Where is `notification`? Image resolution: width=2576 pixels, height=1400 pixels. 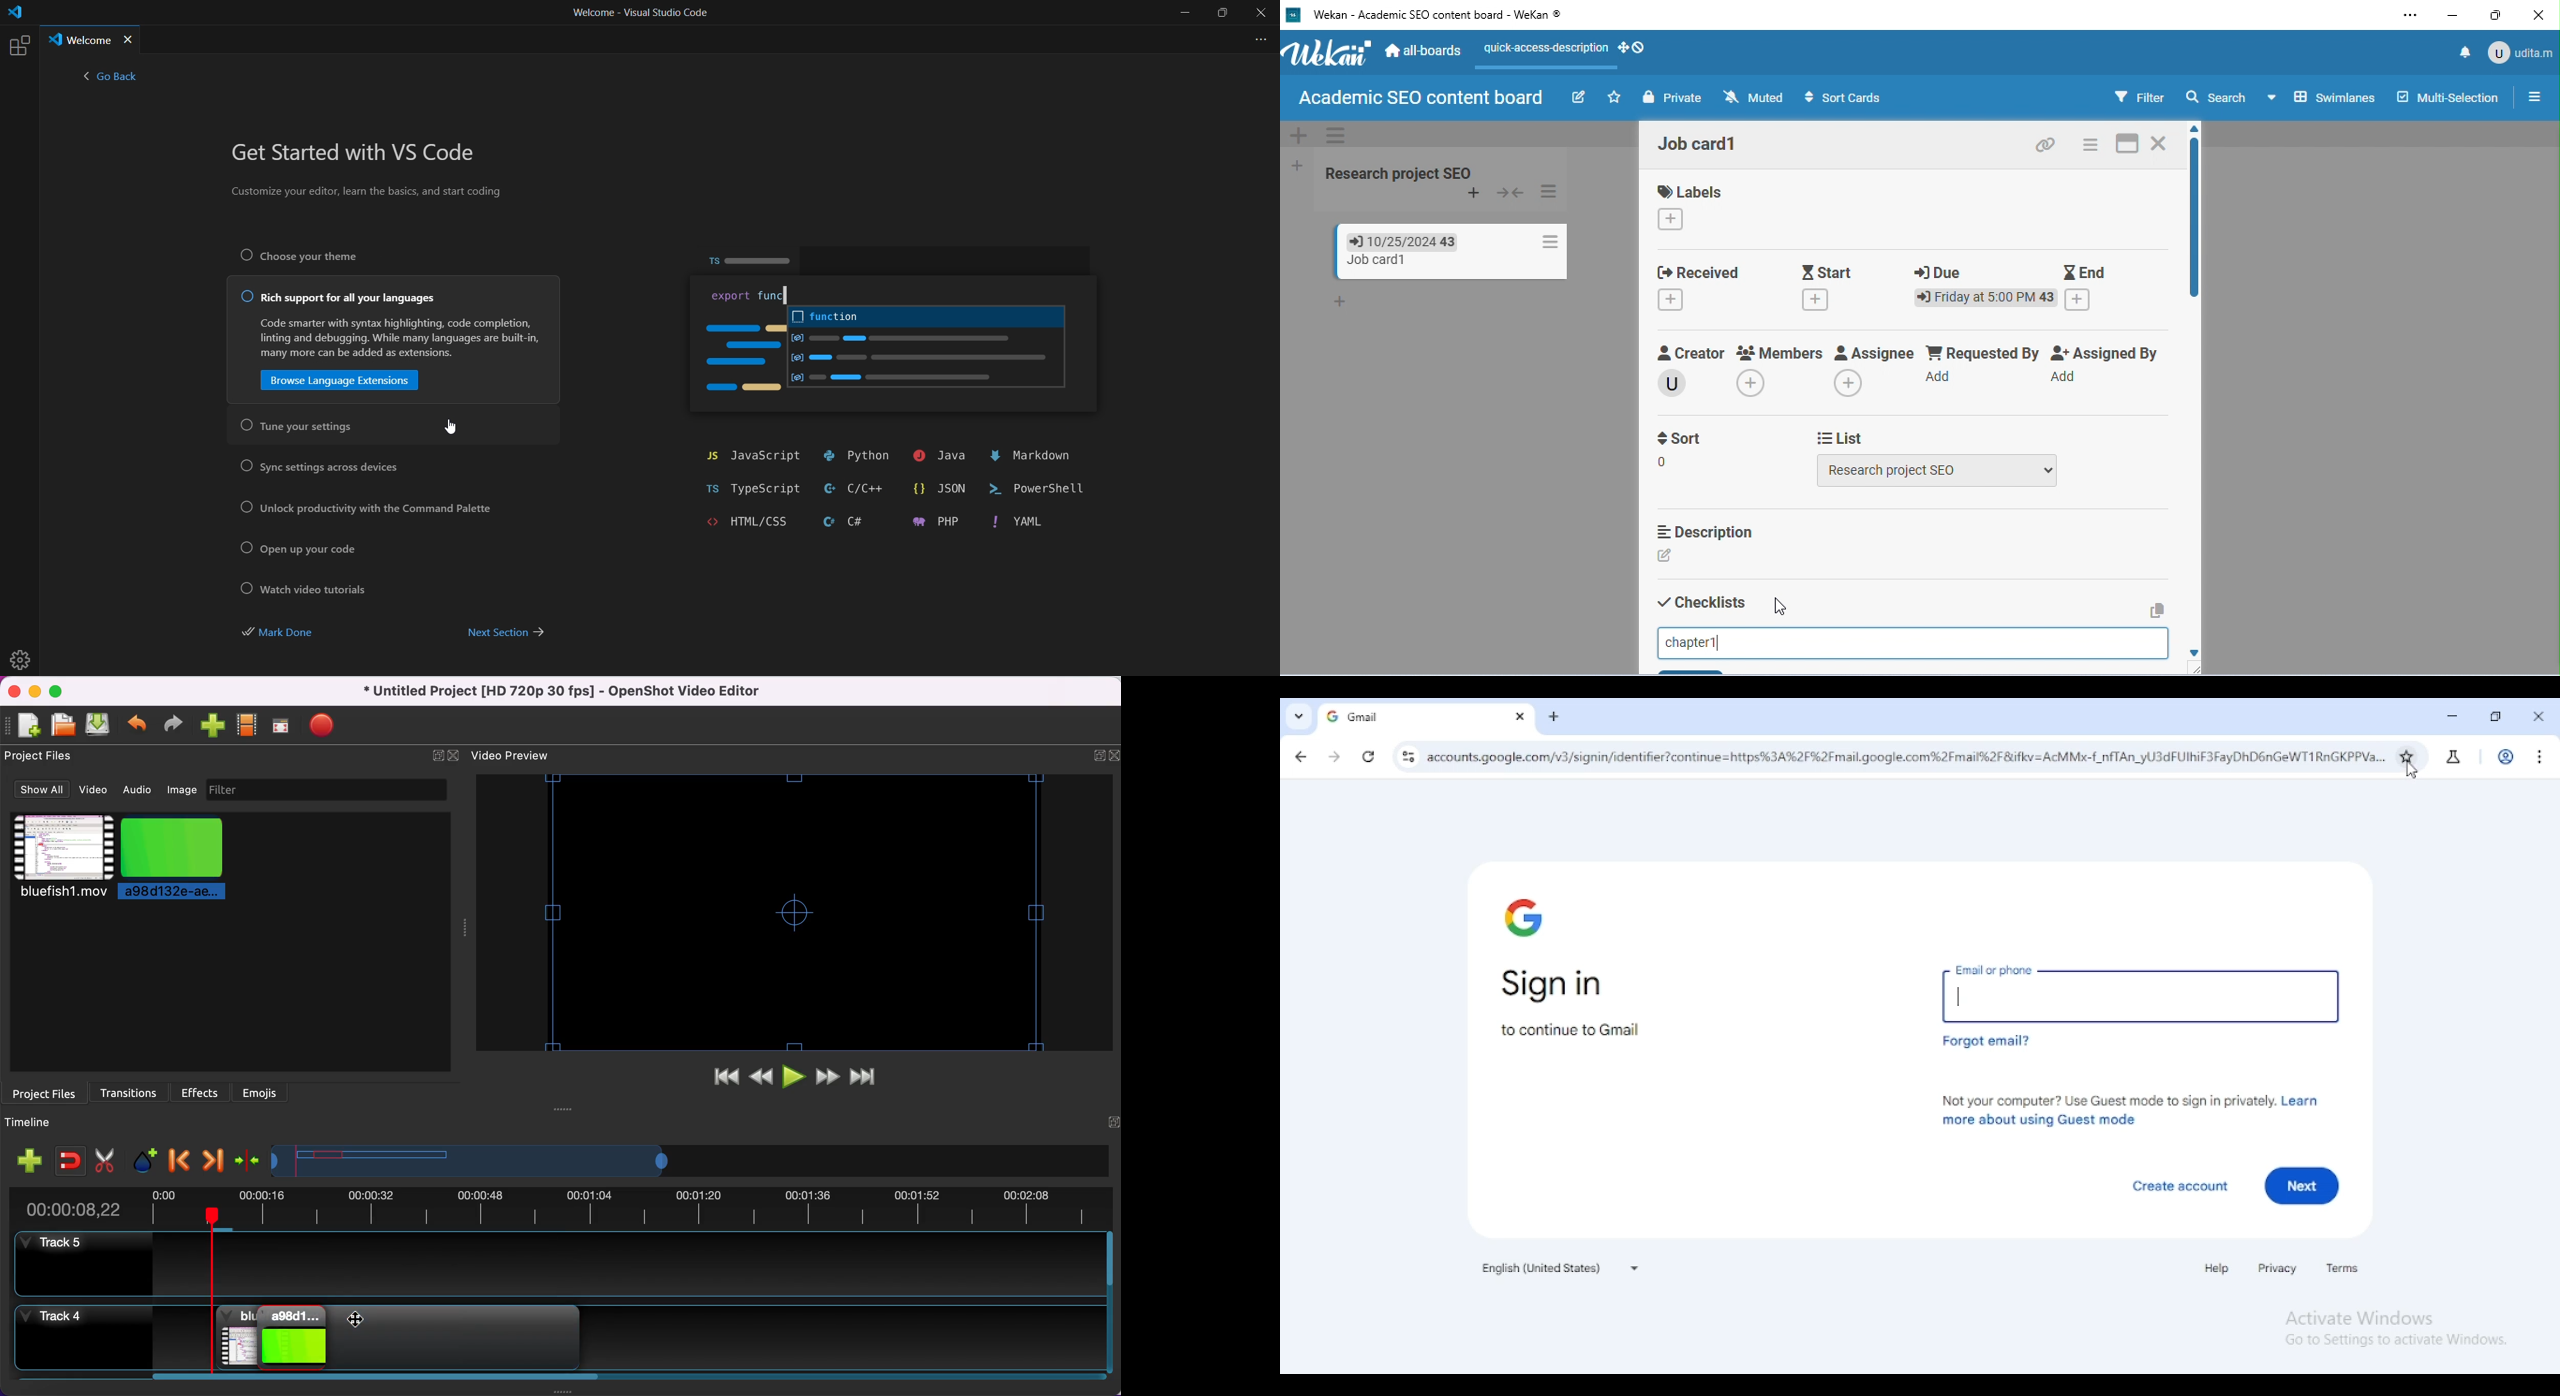 notification is located at coordinates (2463, 52).